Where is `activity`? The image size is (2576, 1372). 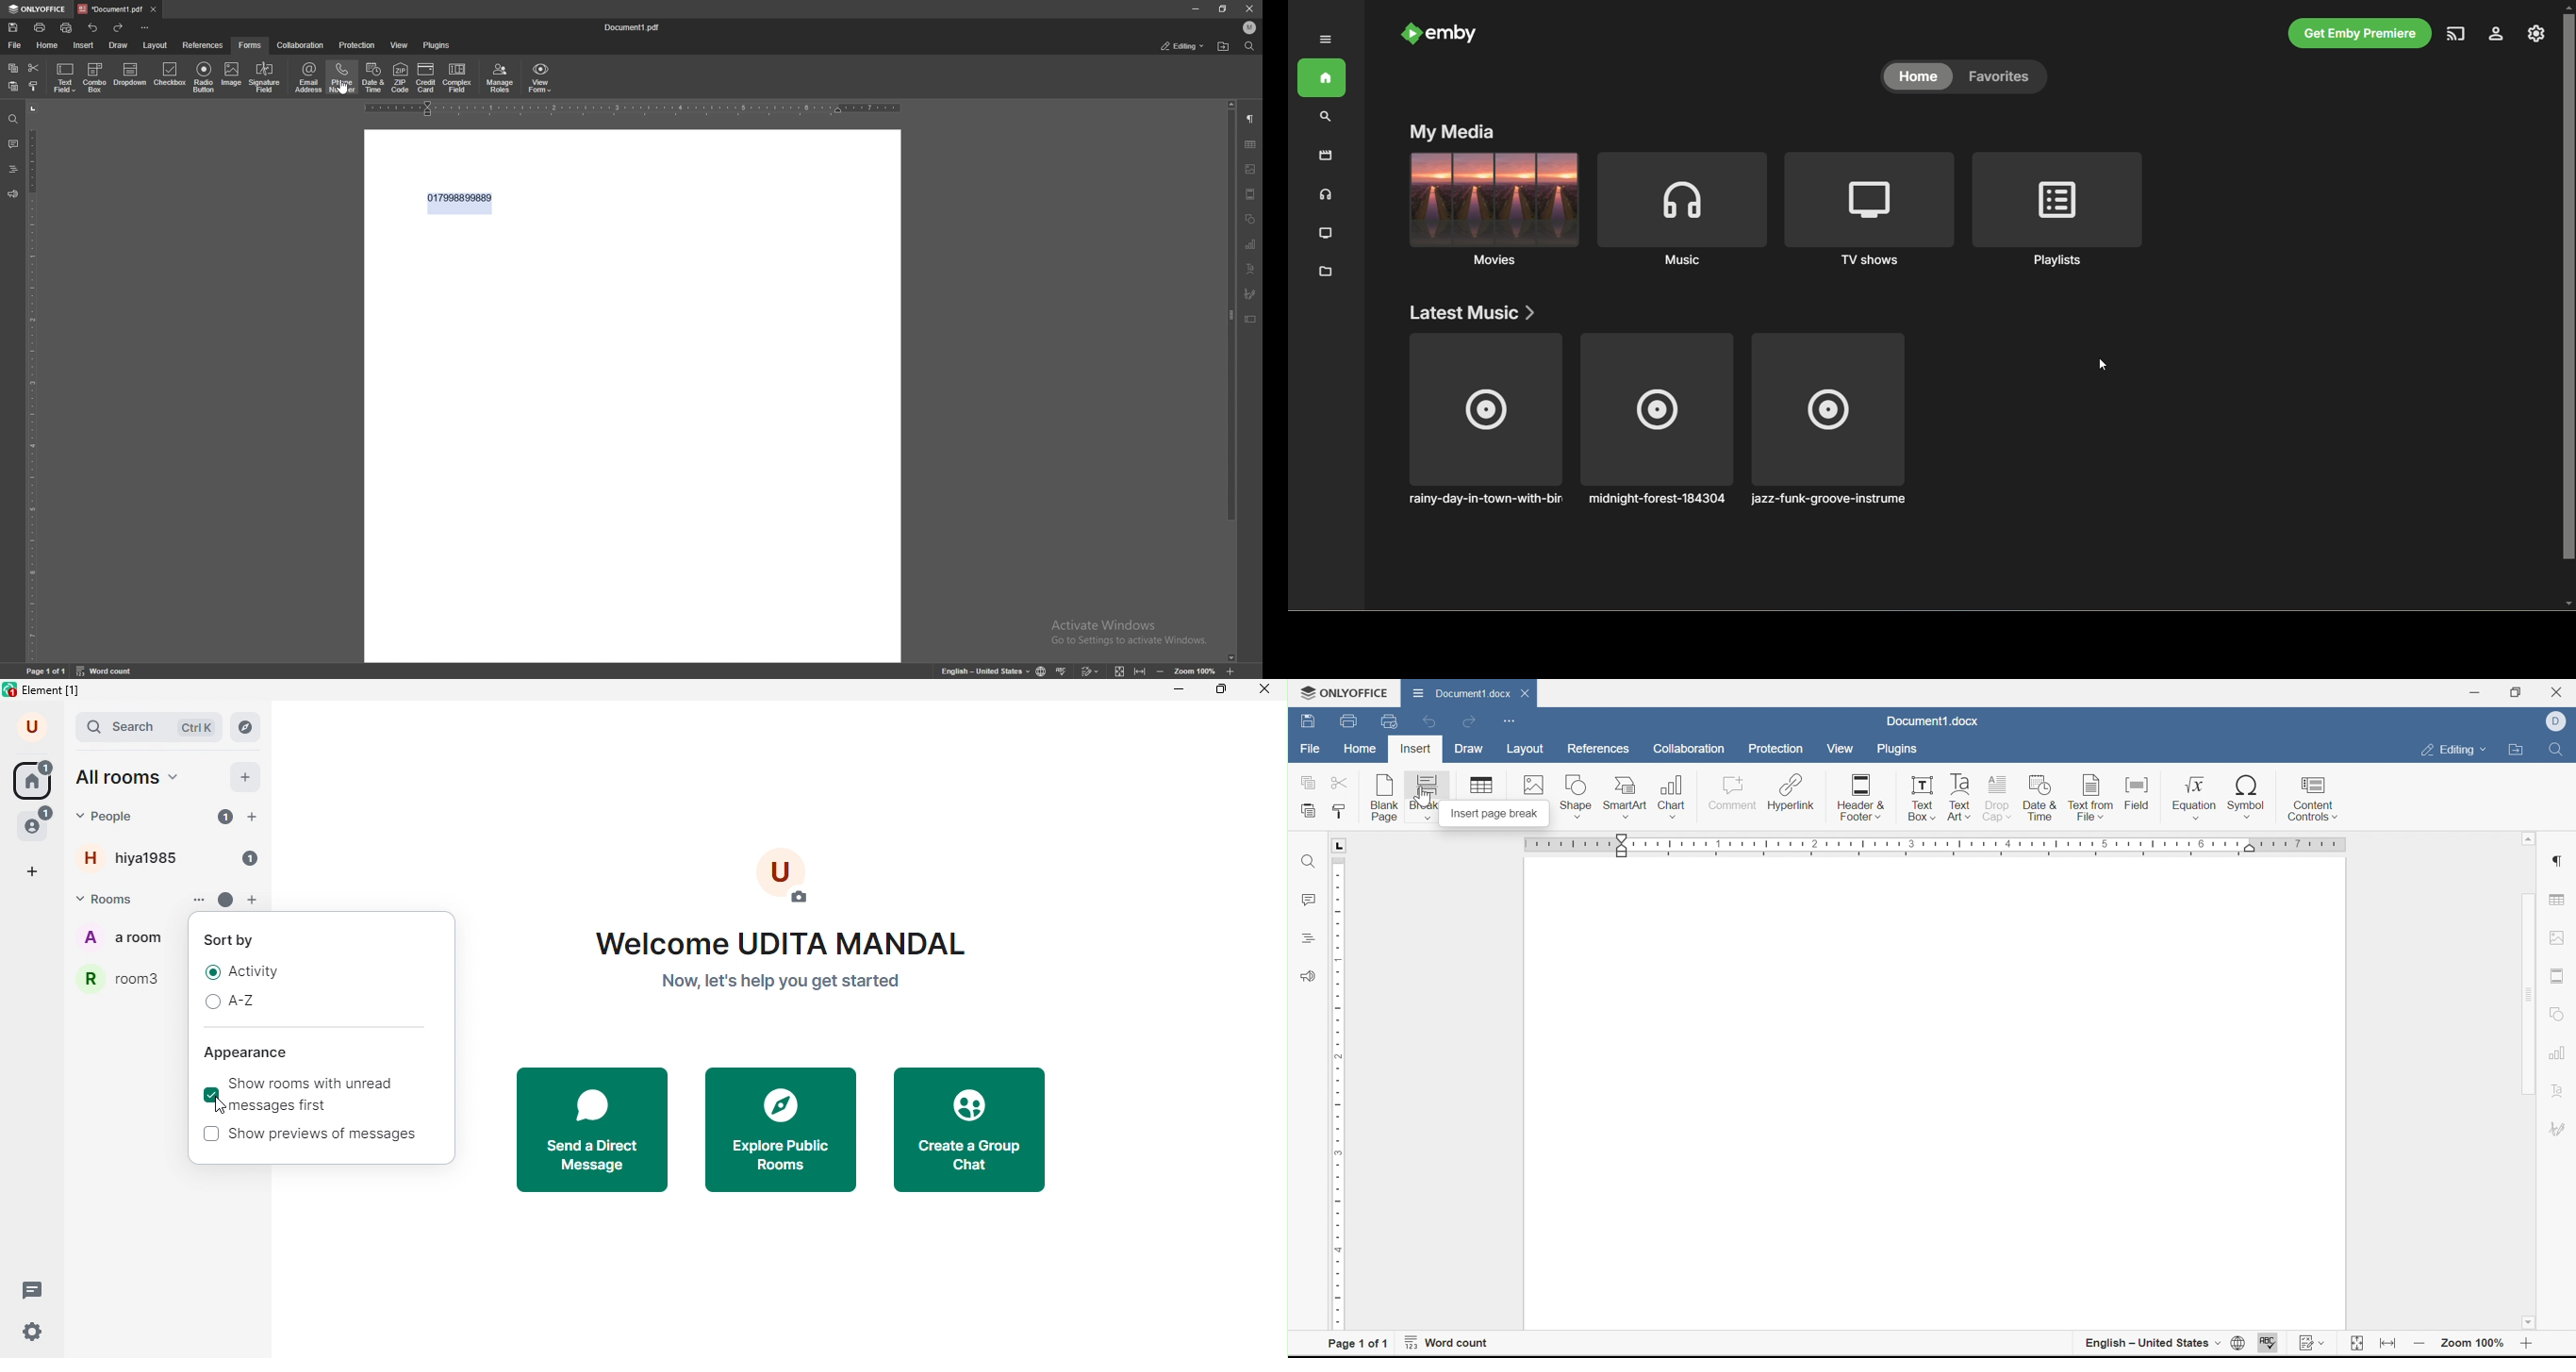 activity is located at coordinates (243, 972).